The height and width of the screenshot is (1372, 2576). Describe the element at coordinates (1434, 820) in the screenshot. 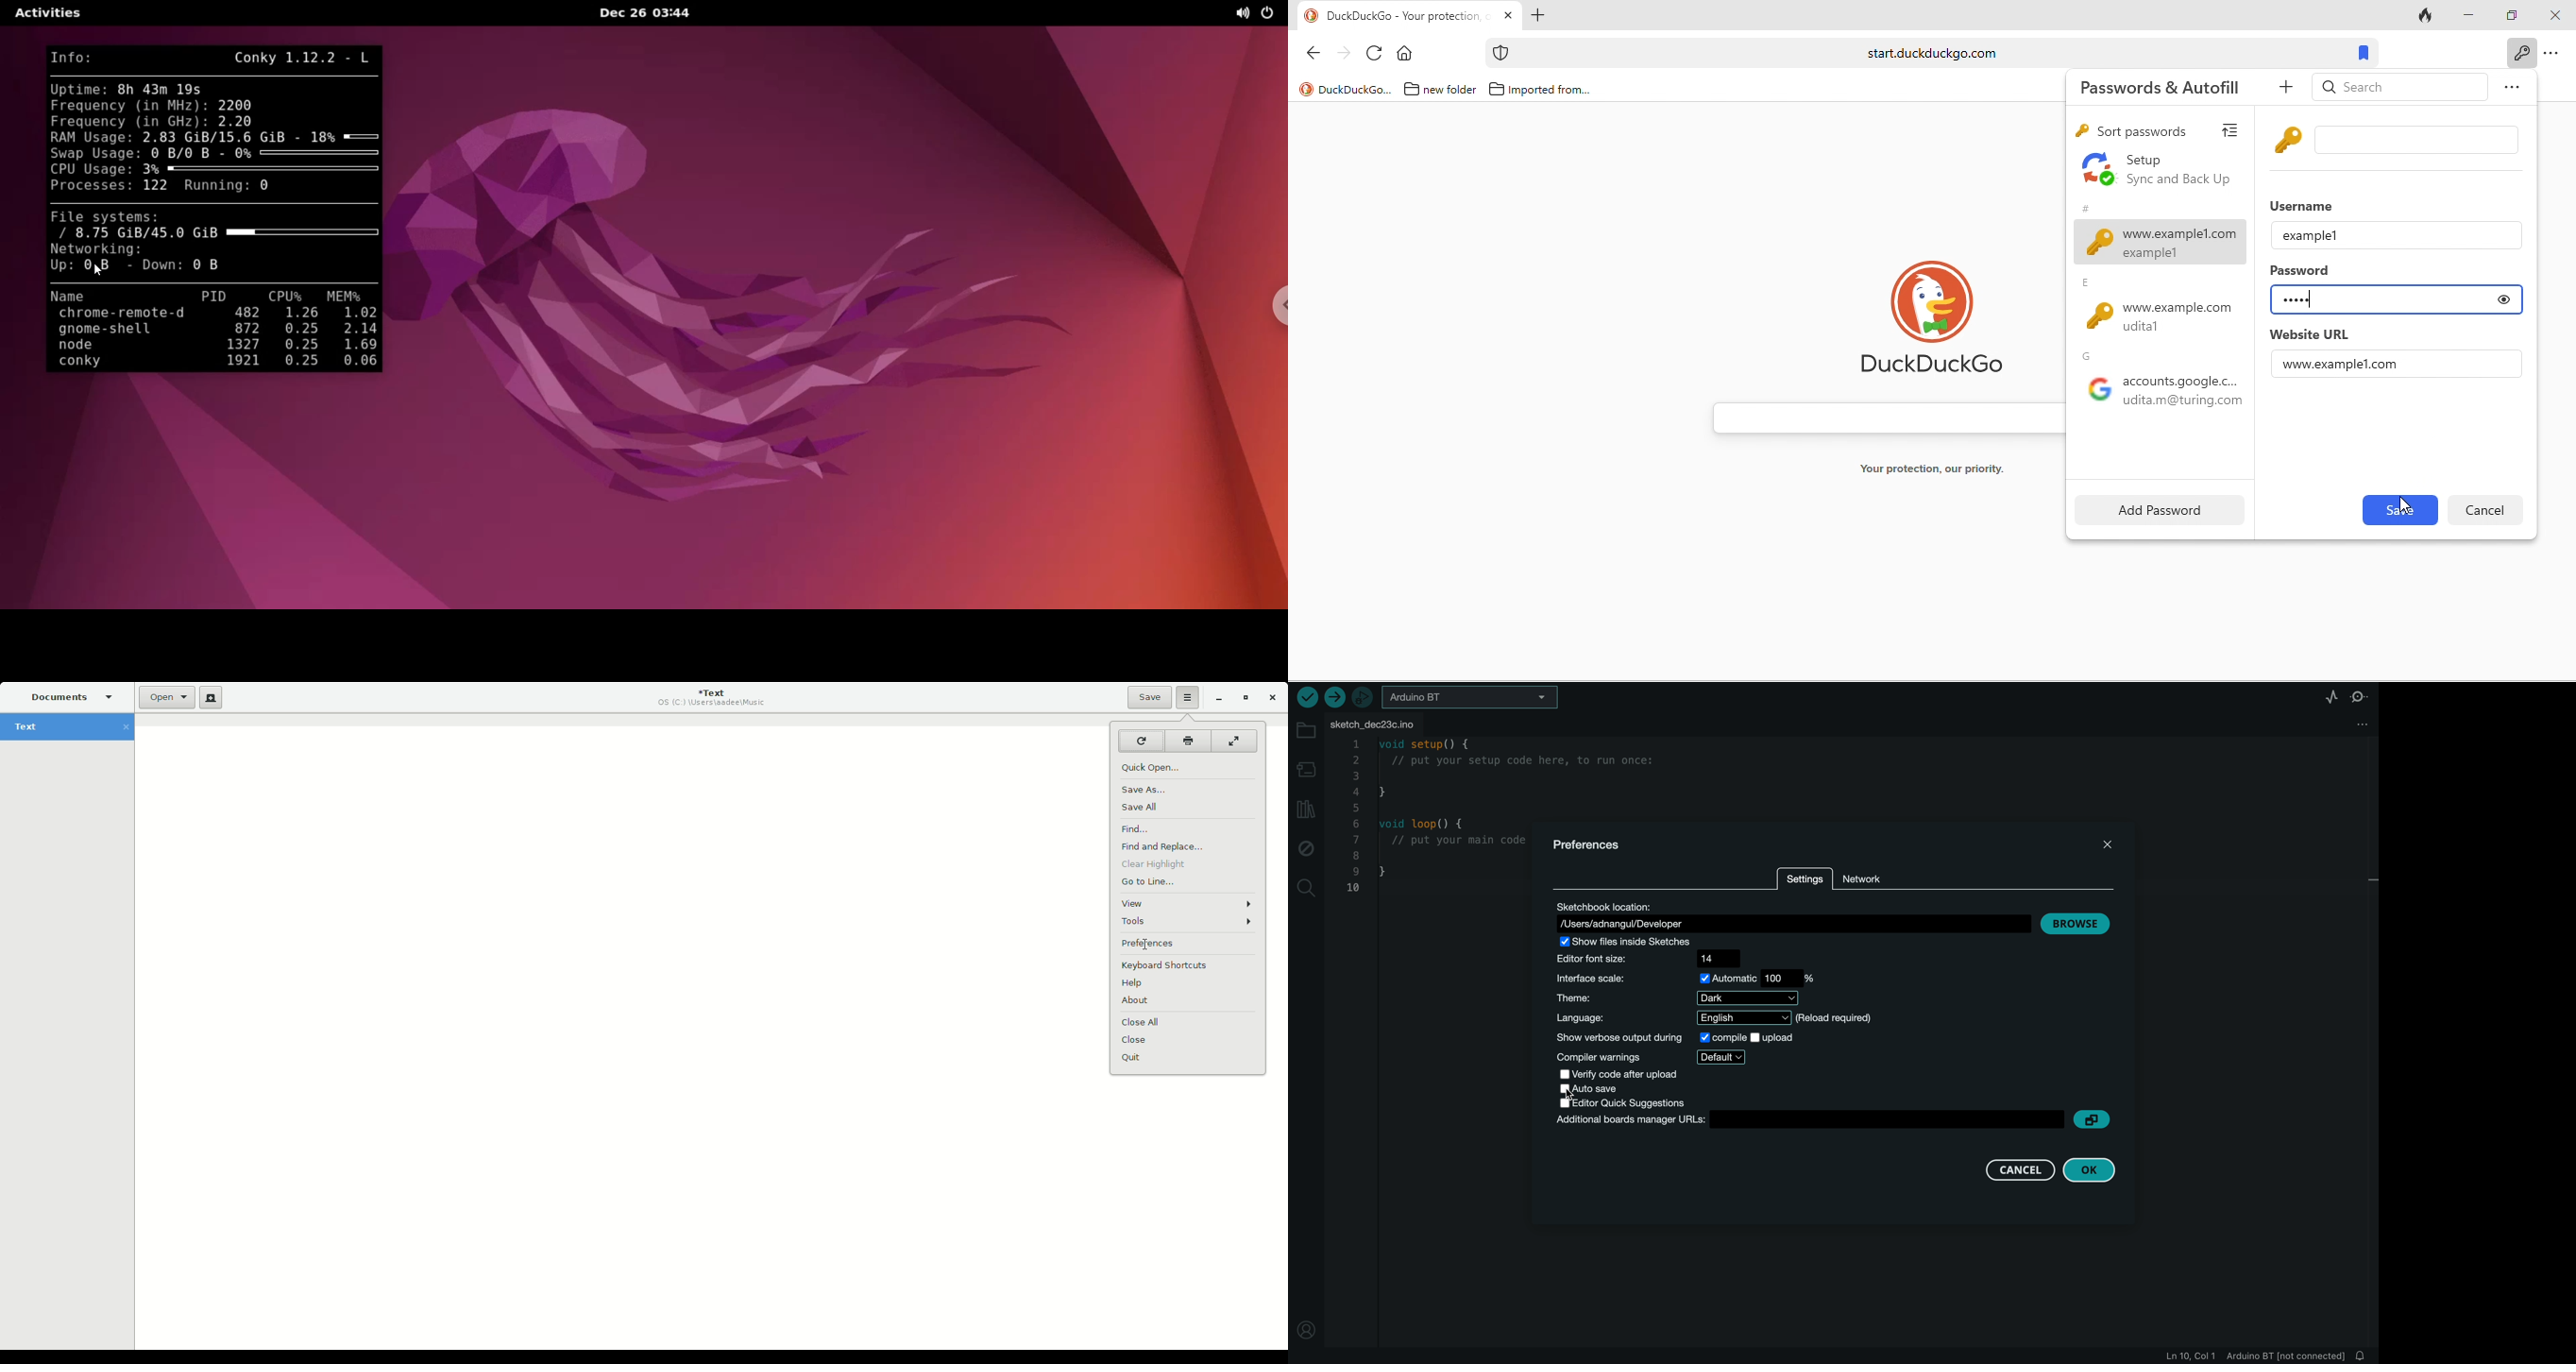

I see `code` at that location.